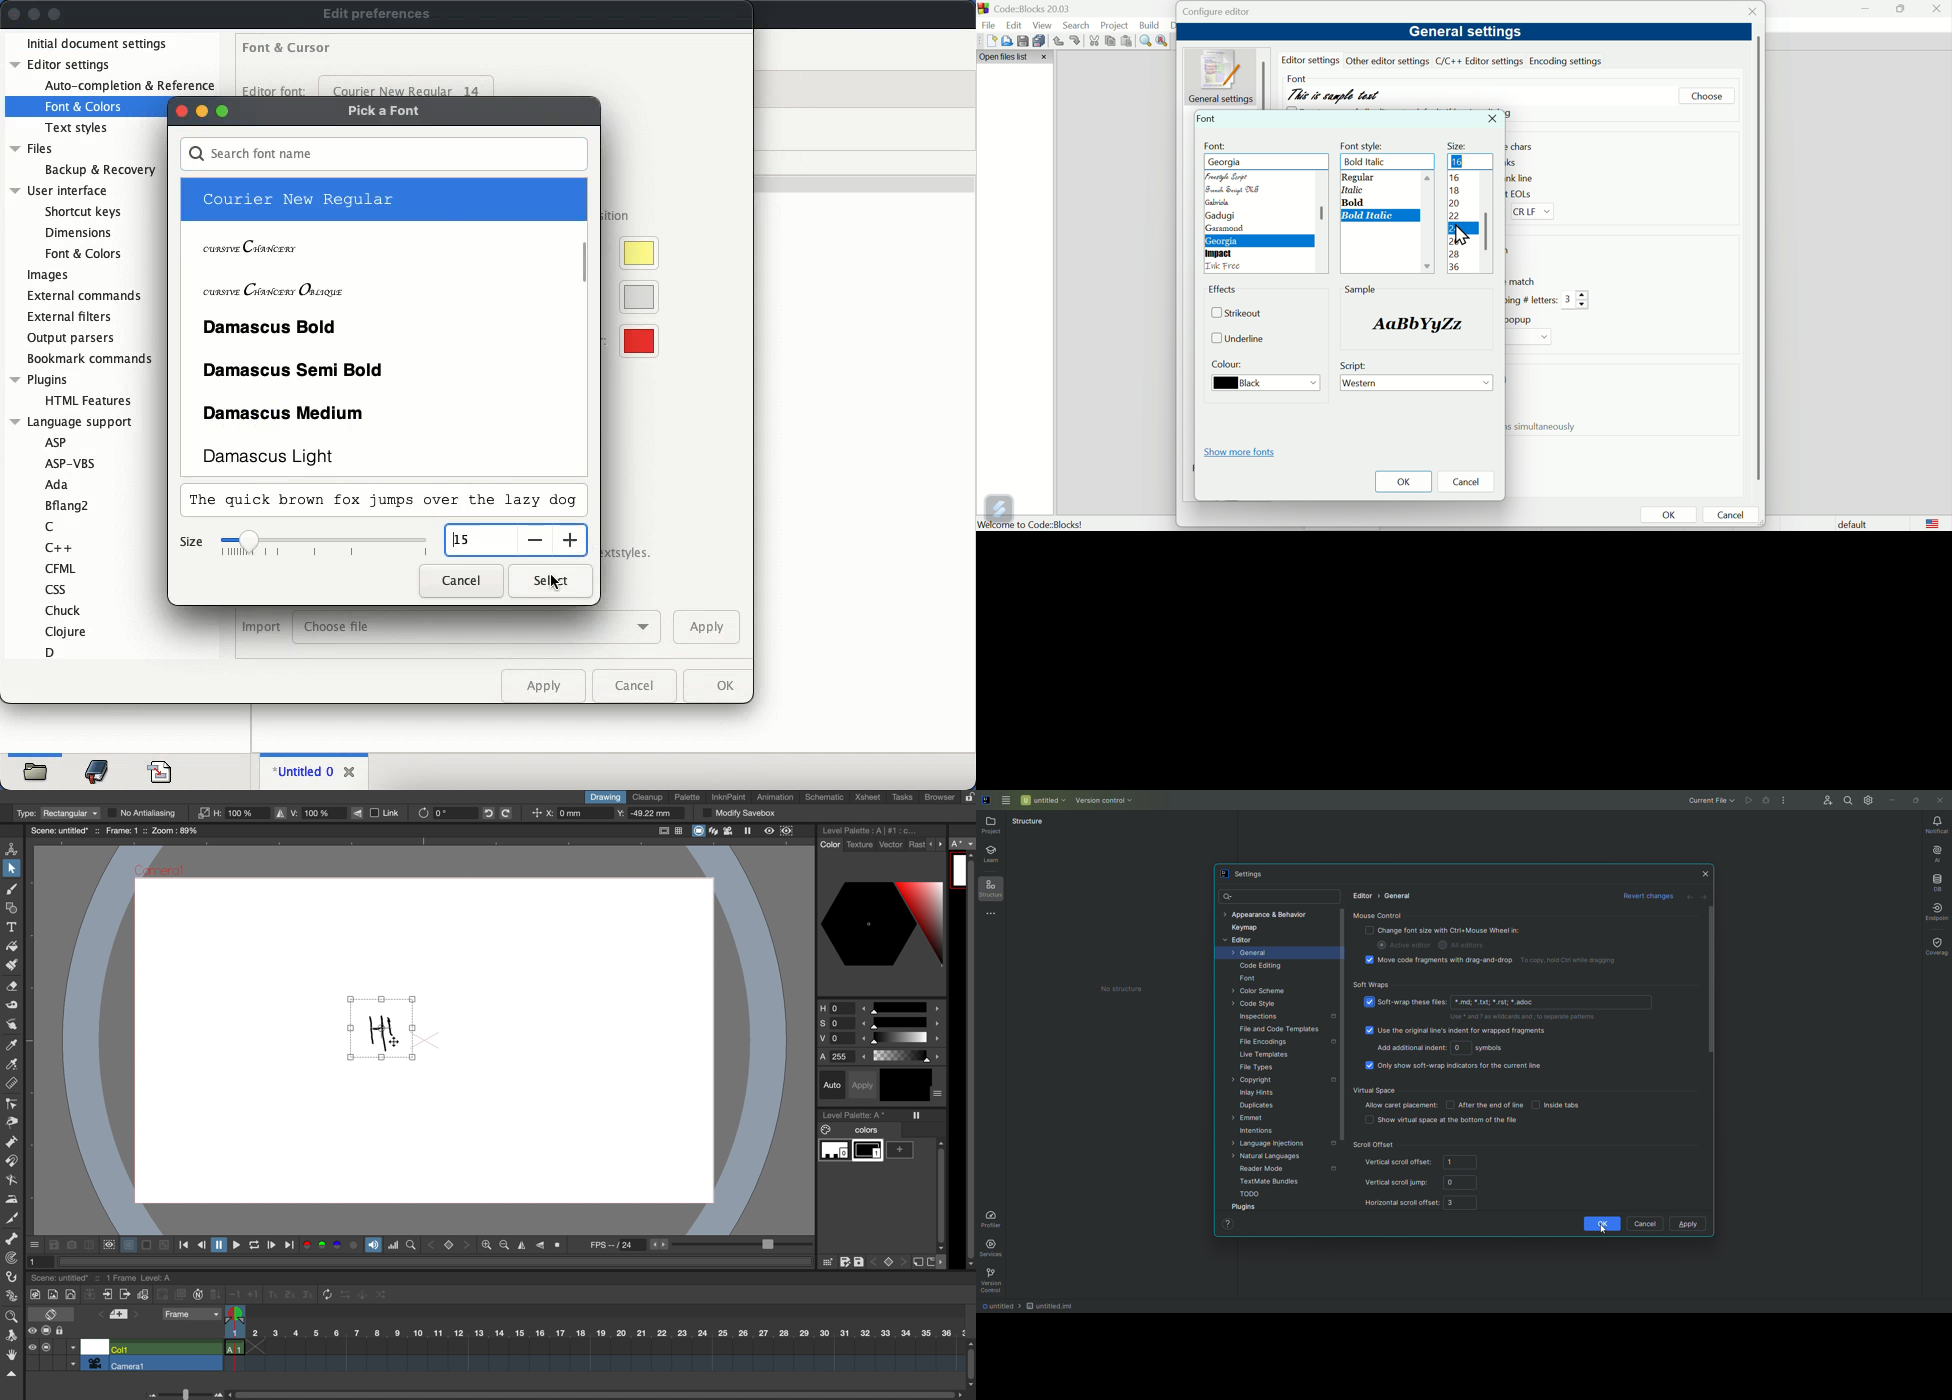 Image resolution: width=1960 pixels, height=1400 pixels. I want to click on Cancel, so click(1734, 516).